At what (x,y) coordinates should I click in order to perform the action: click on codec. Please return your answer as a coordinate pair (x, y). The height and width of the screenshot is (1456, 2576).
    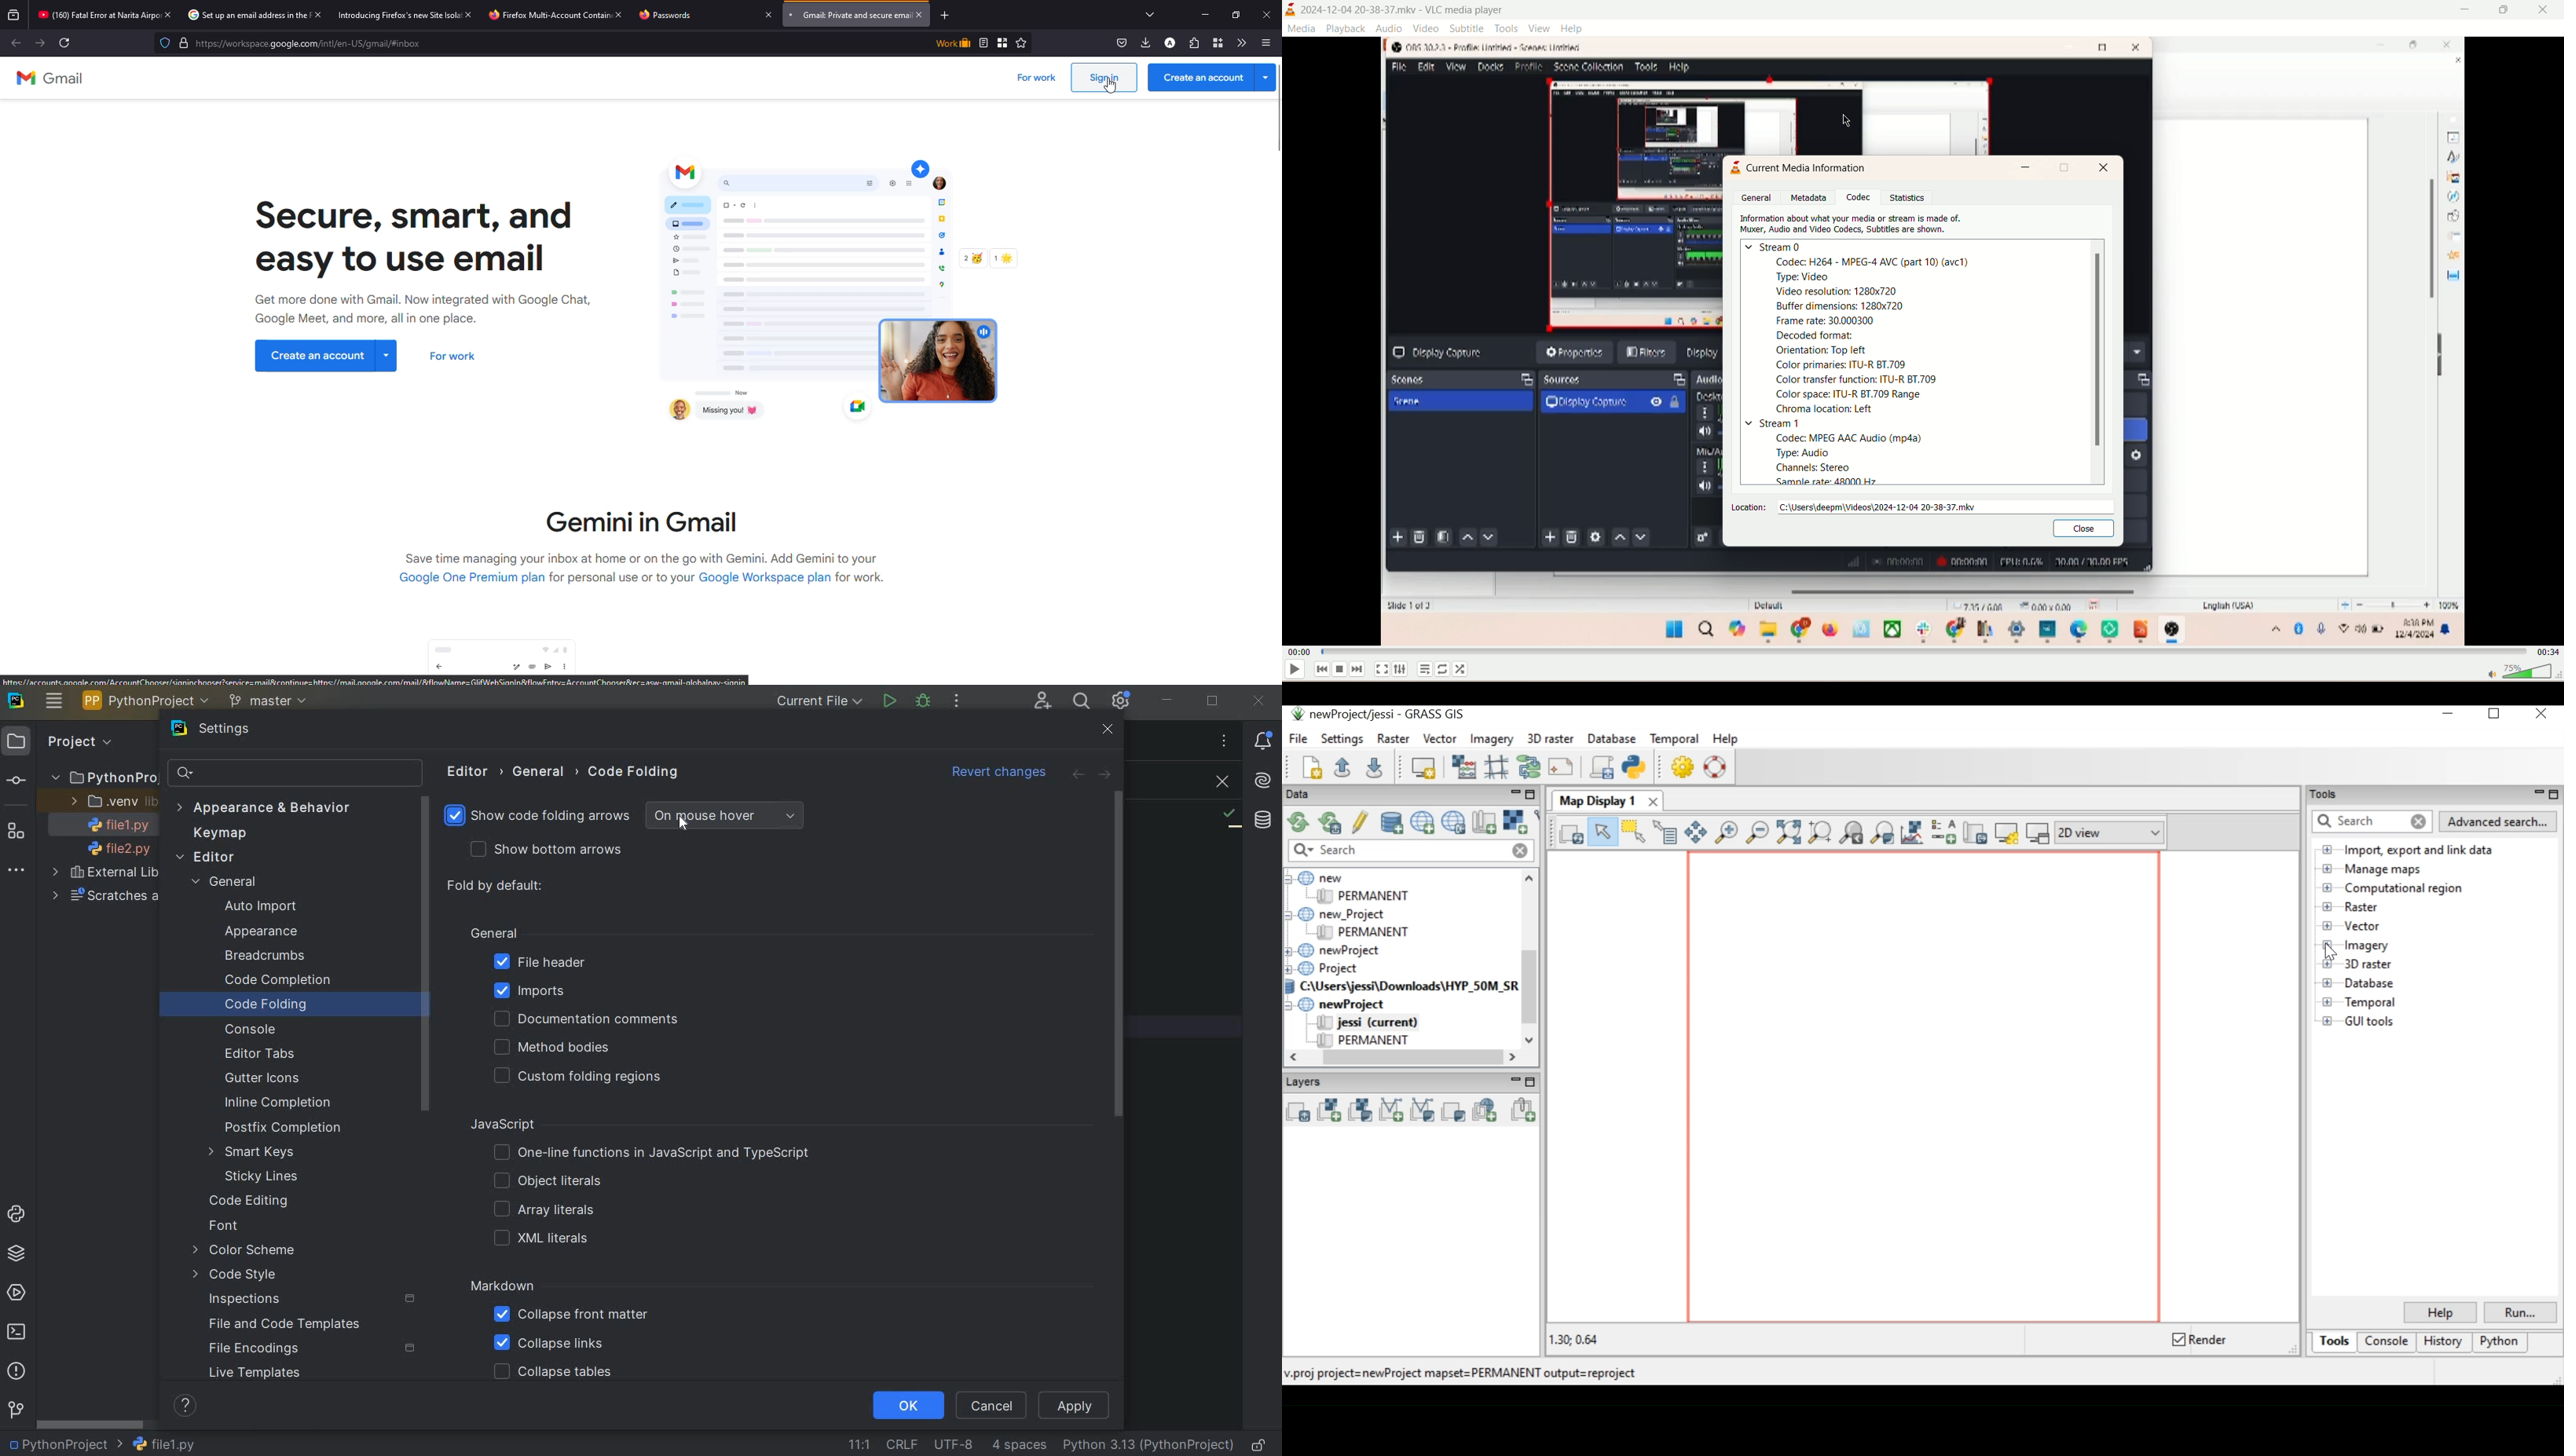
    Looking at the image, I should click on (1858, 197).